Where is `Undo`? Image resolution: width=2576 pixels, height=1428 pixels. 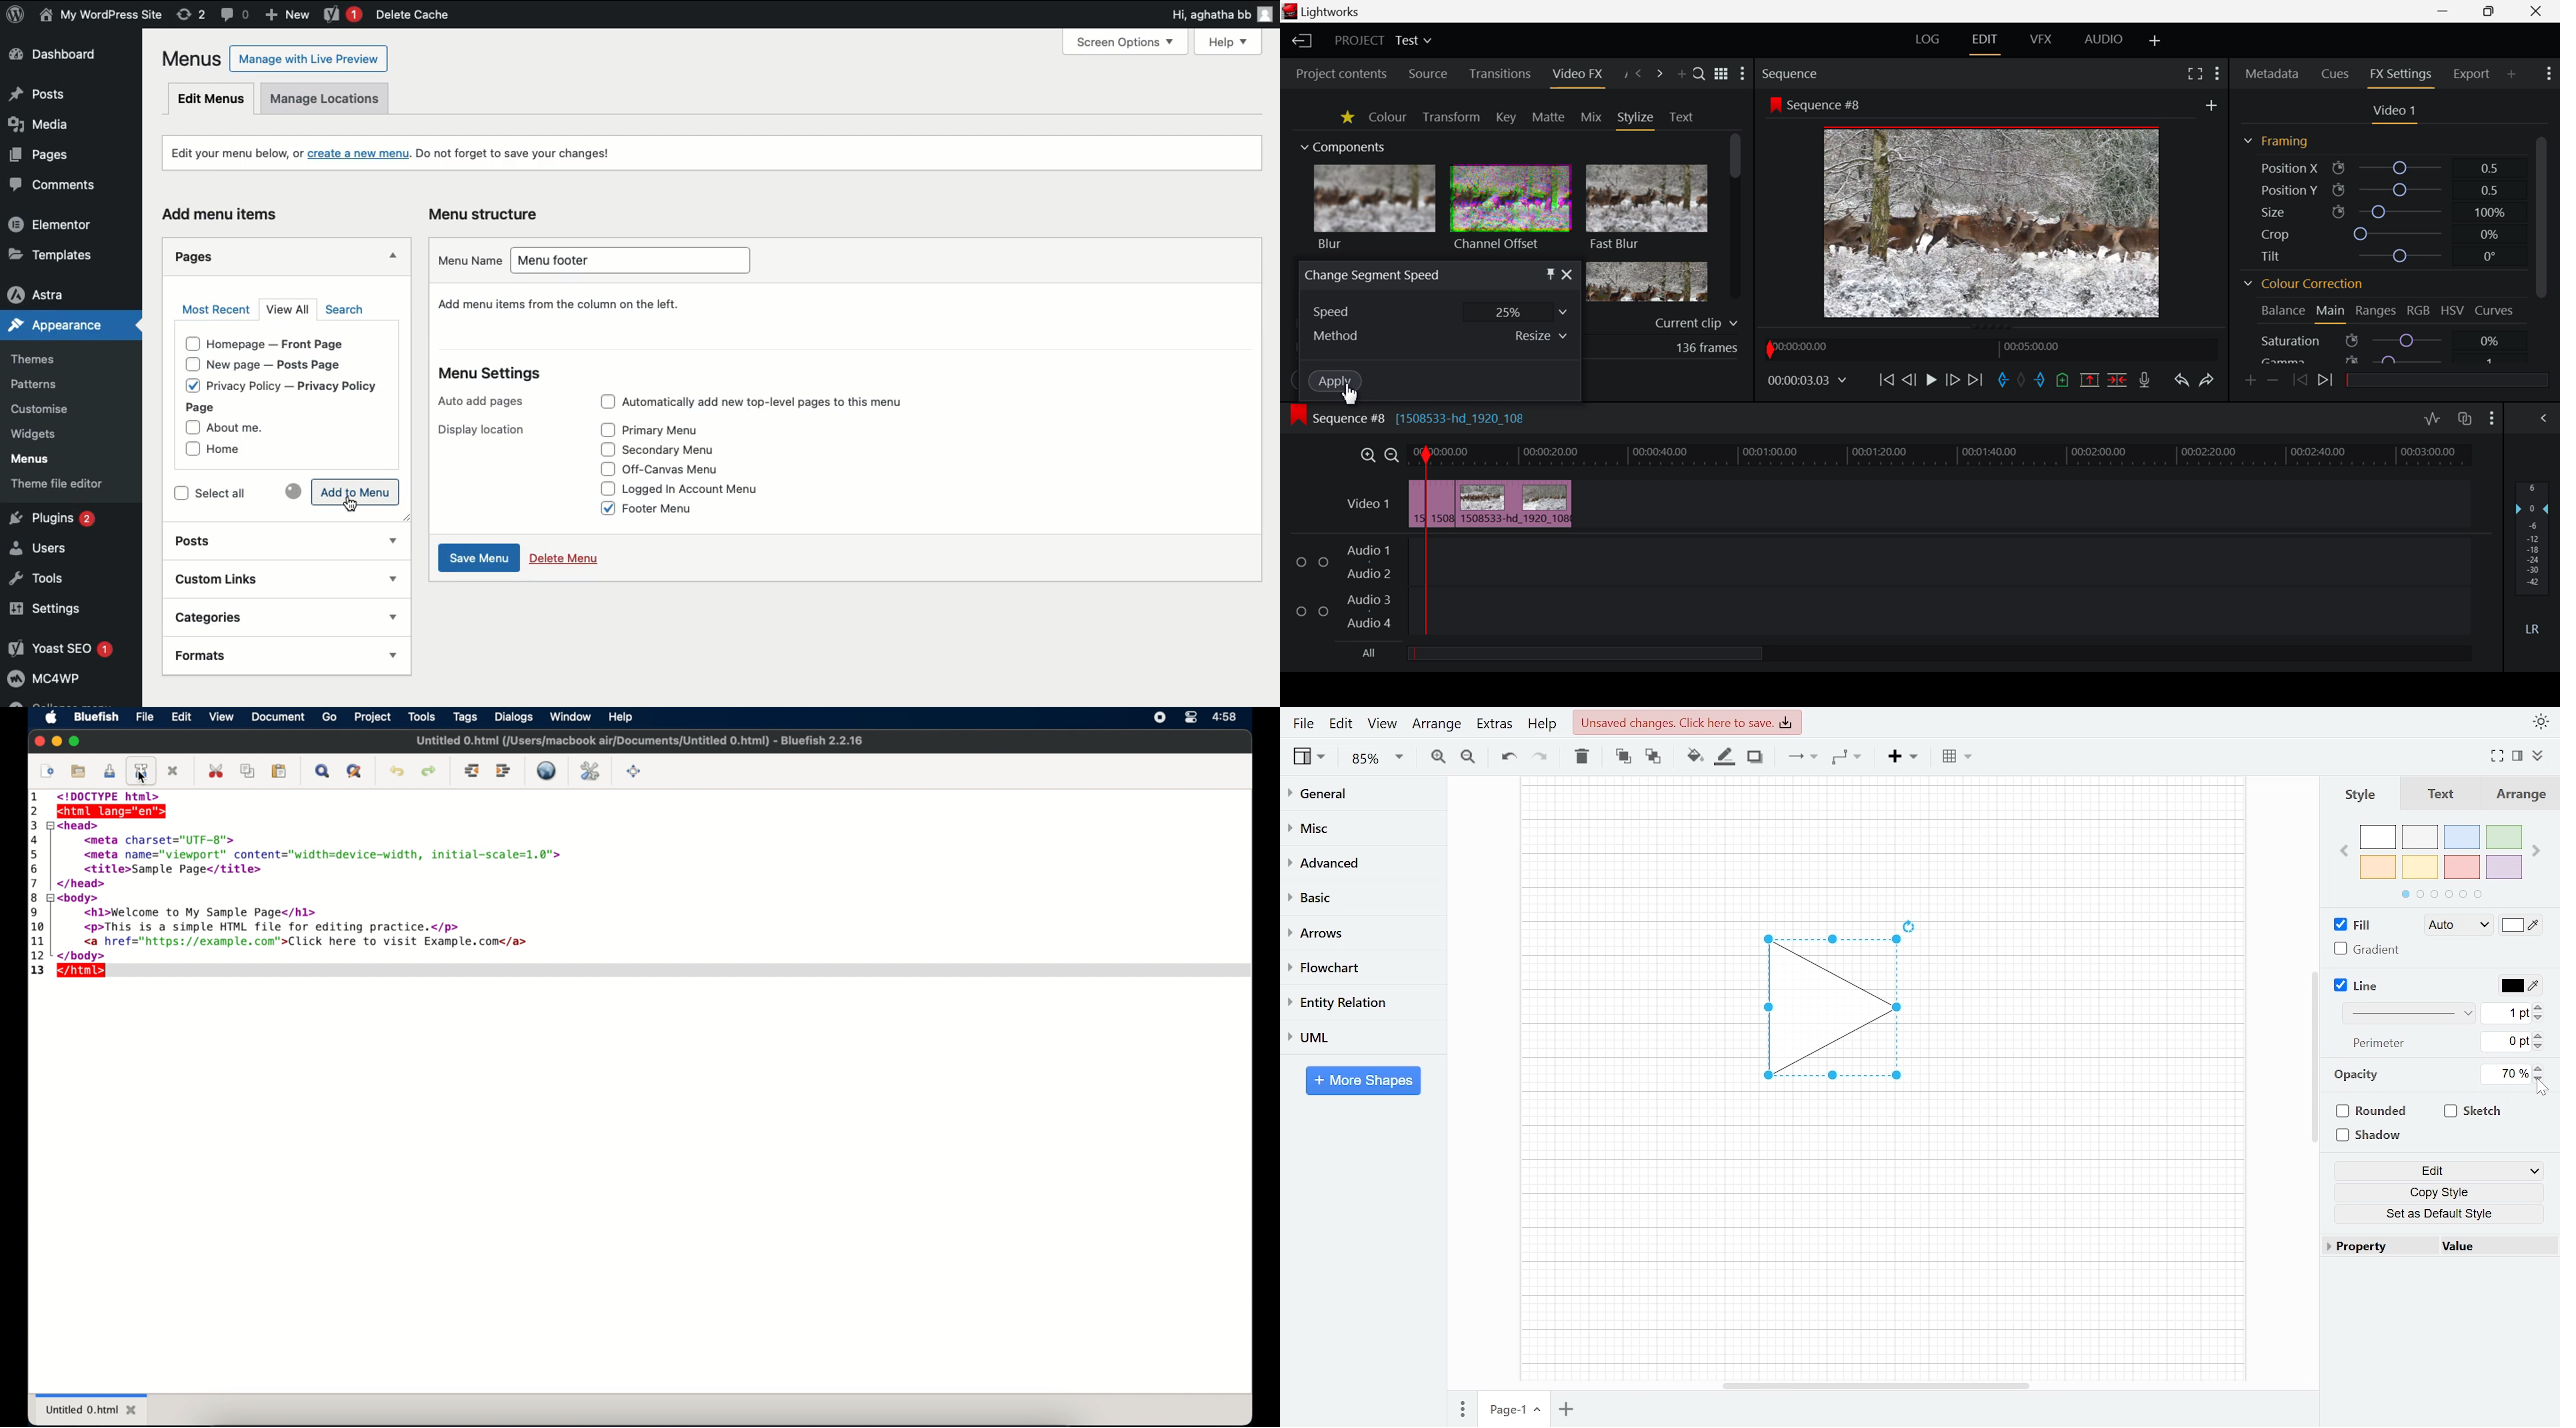
Undo is located at coordinates (2181, 381).